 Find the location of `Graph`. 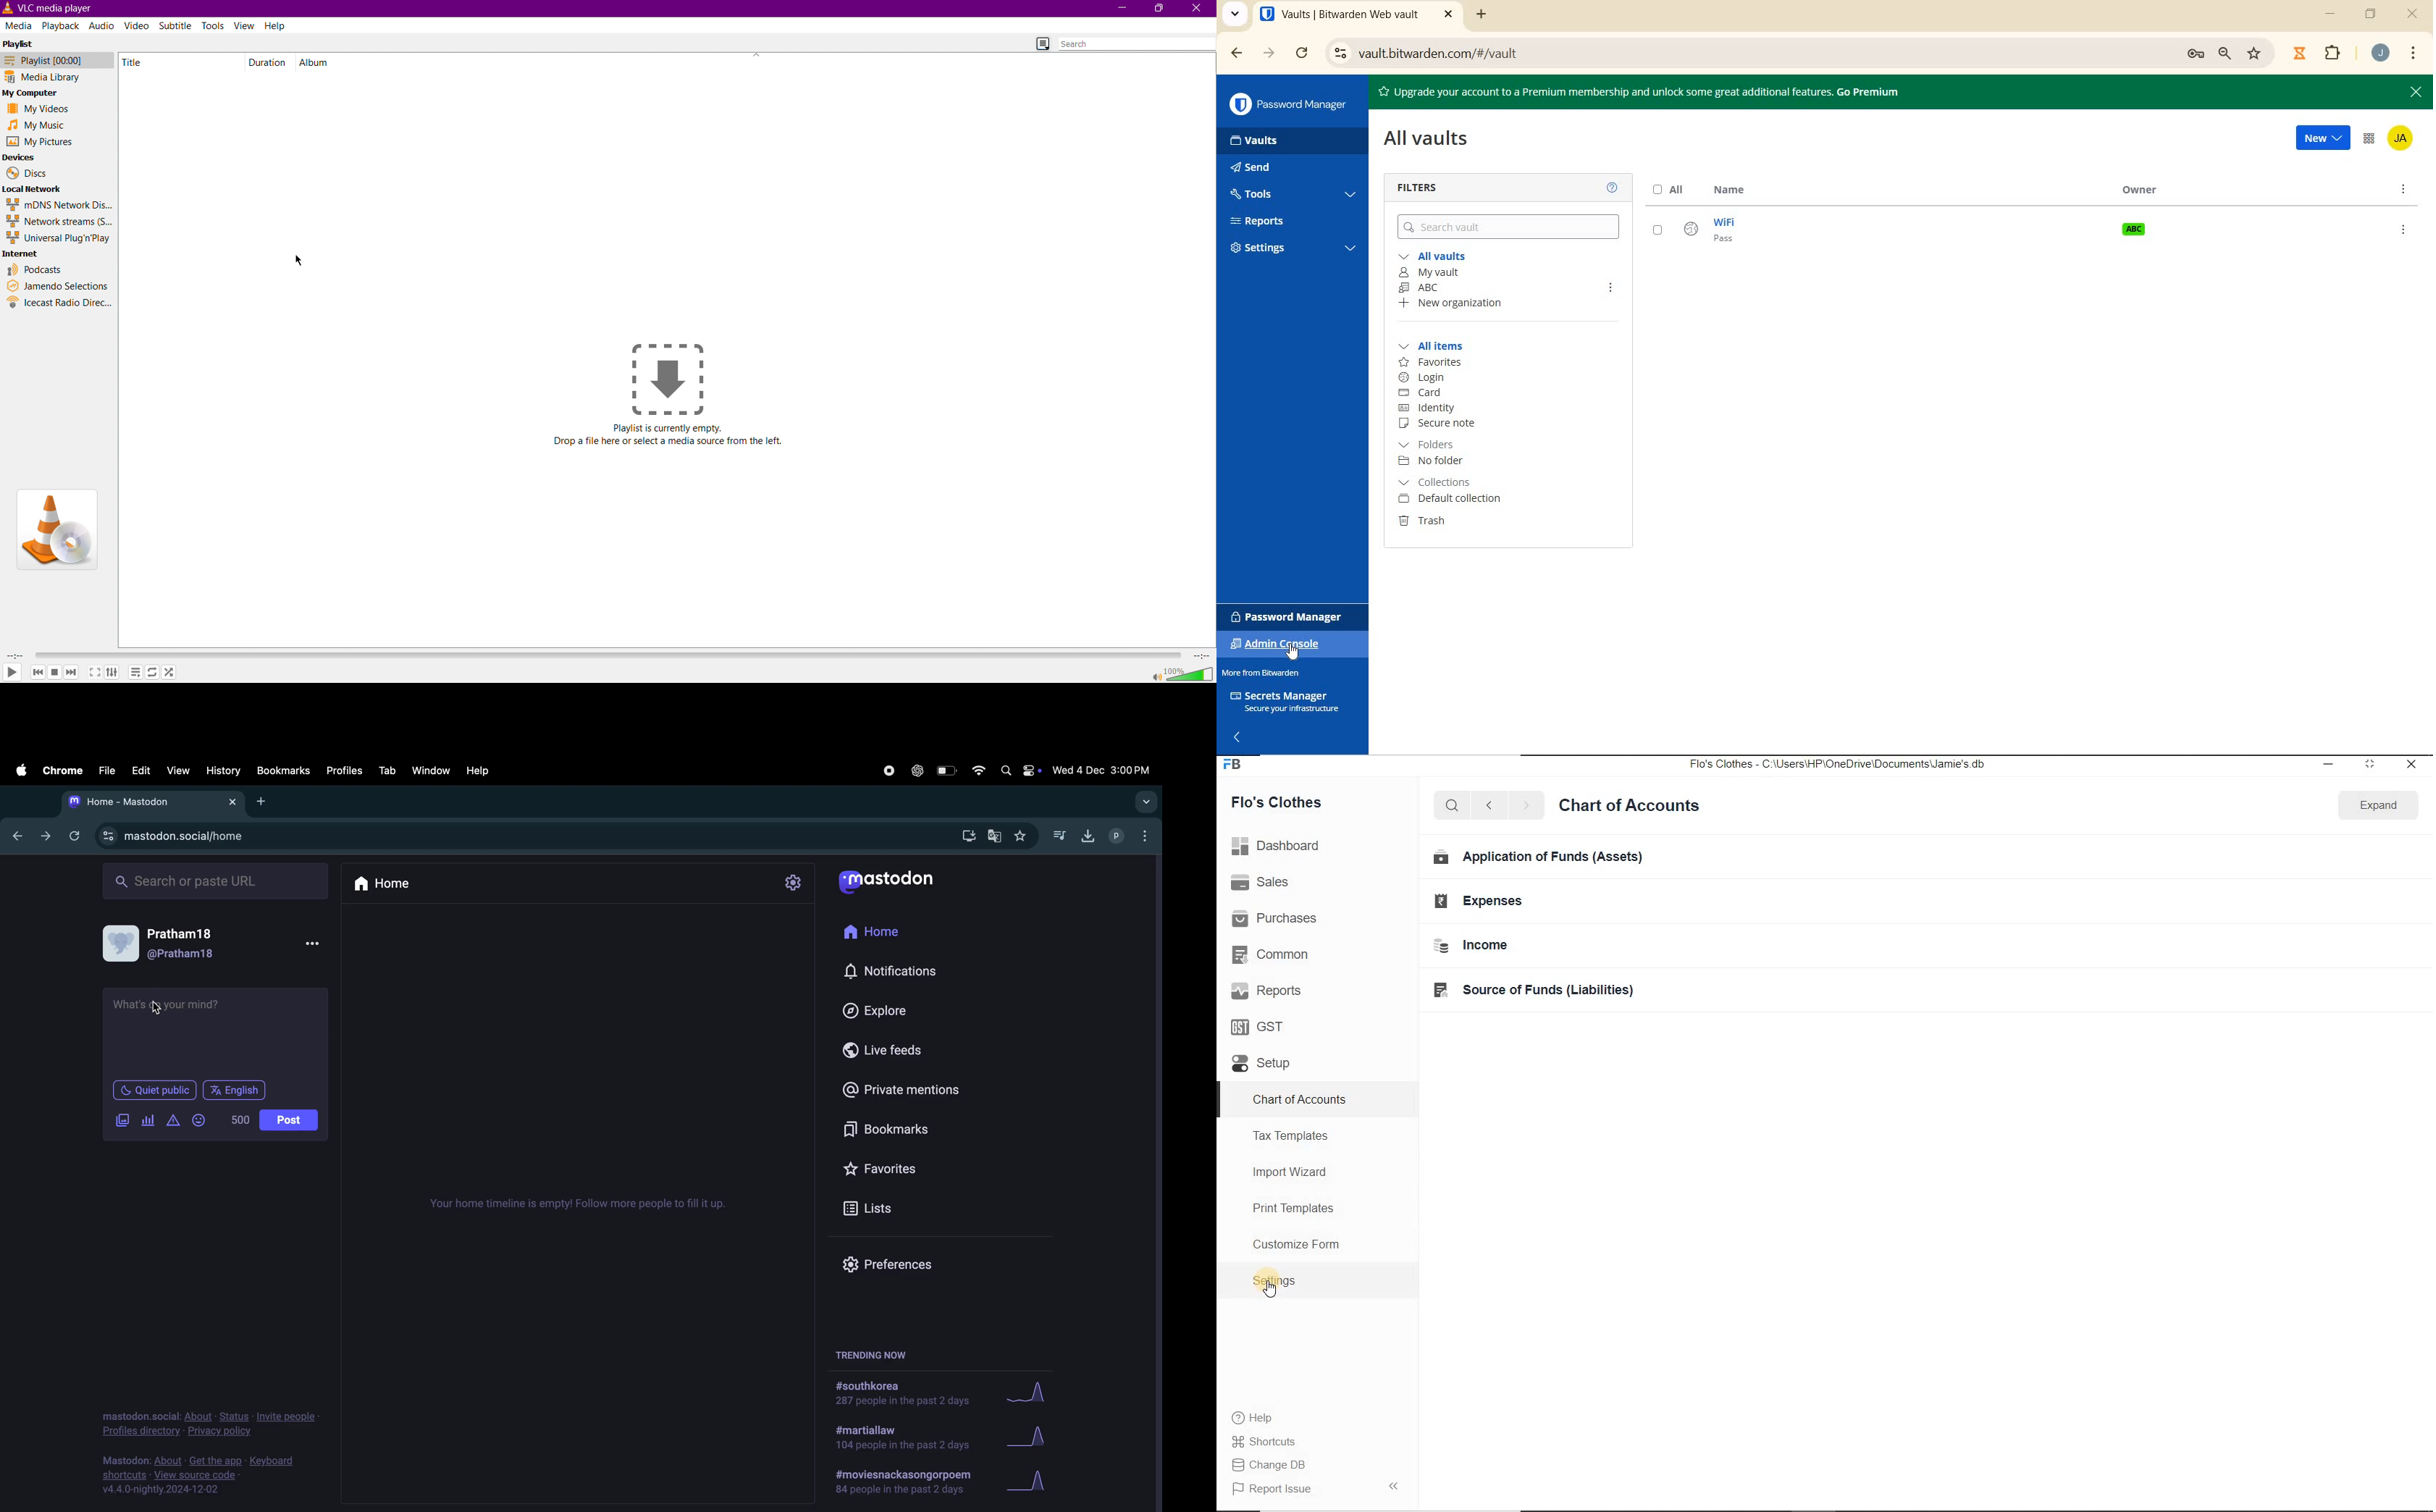

Graph is located at coordinates (1045, 1433).